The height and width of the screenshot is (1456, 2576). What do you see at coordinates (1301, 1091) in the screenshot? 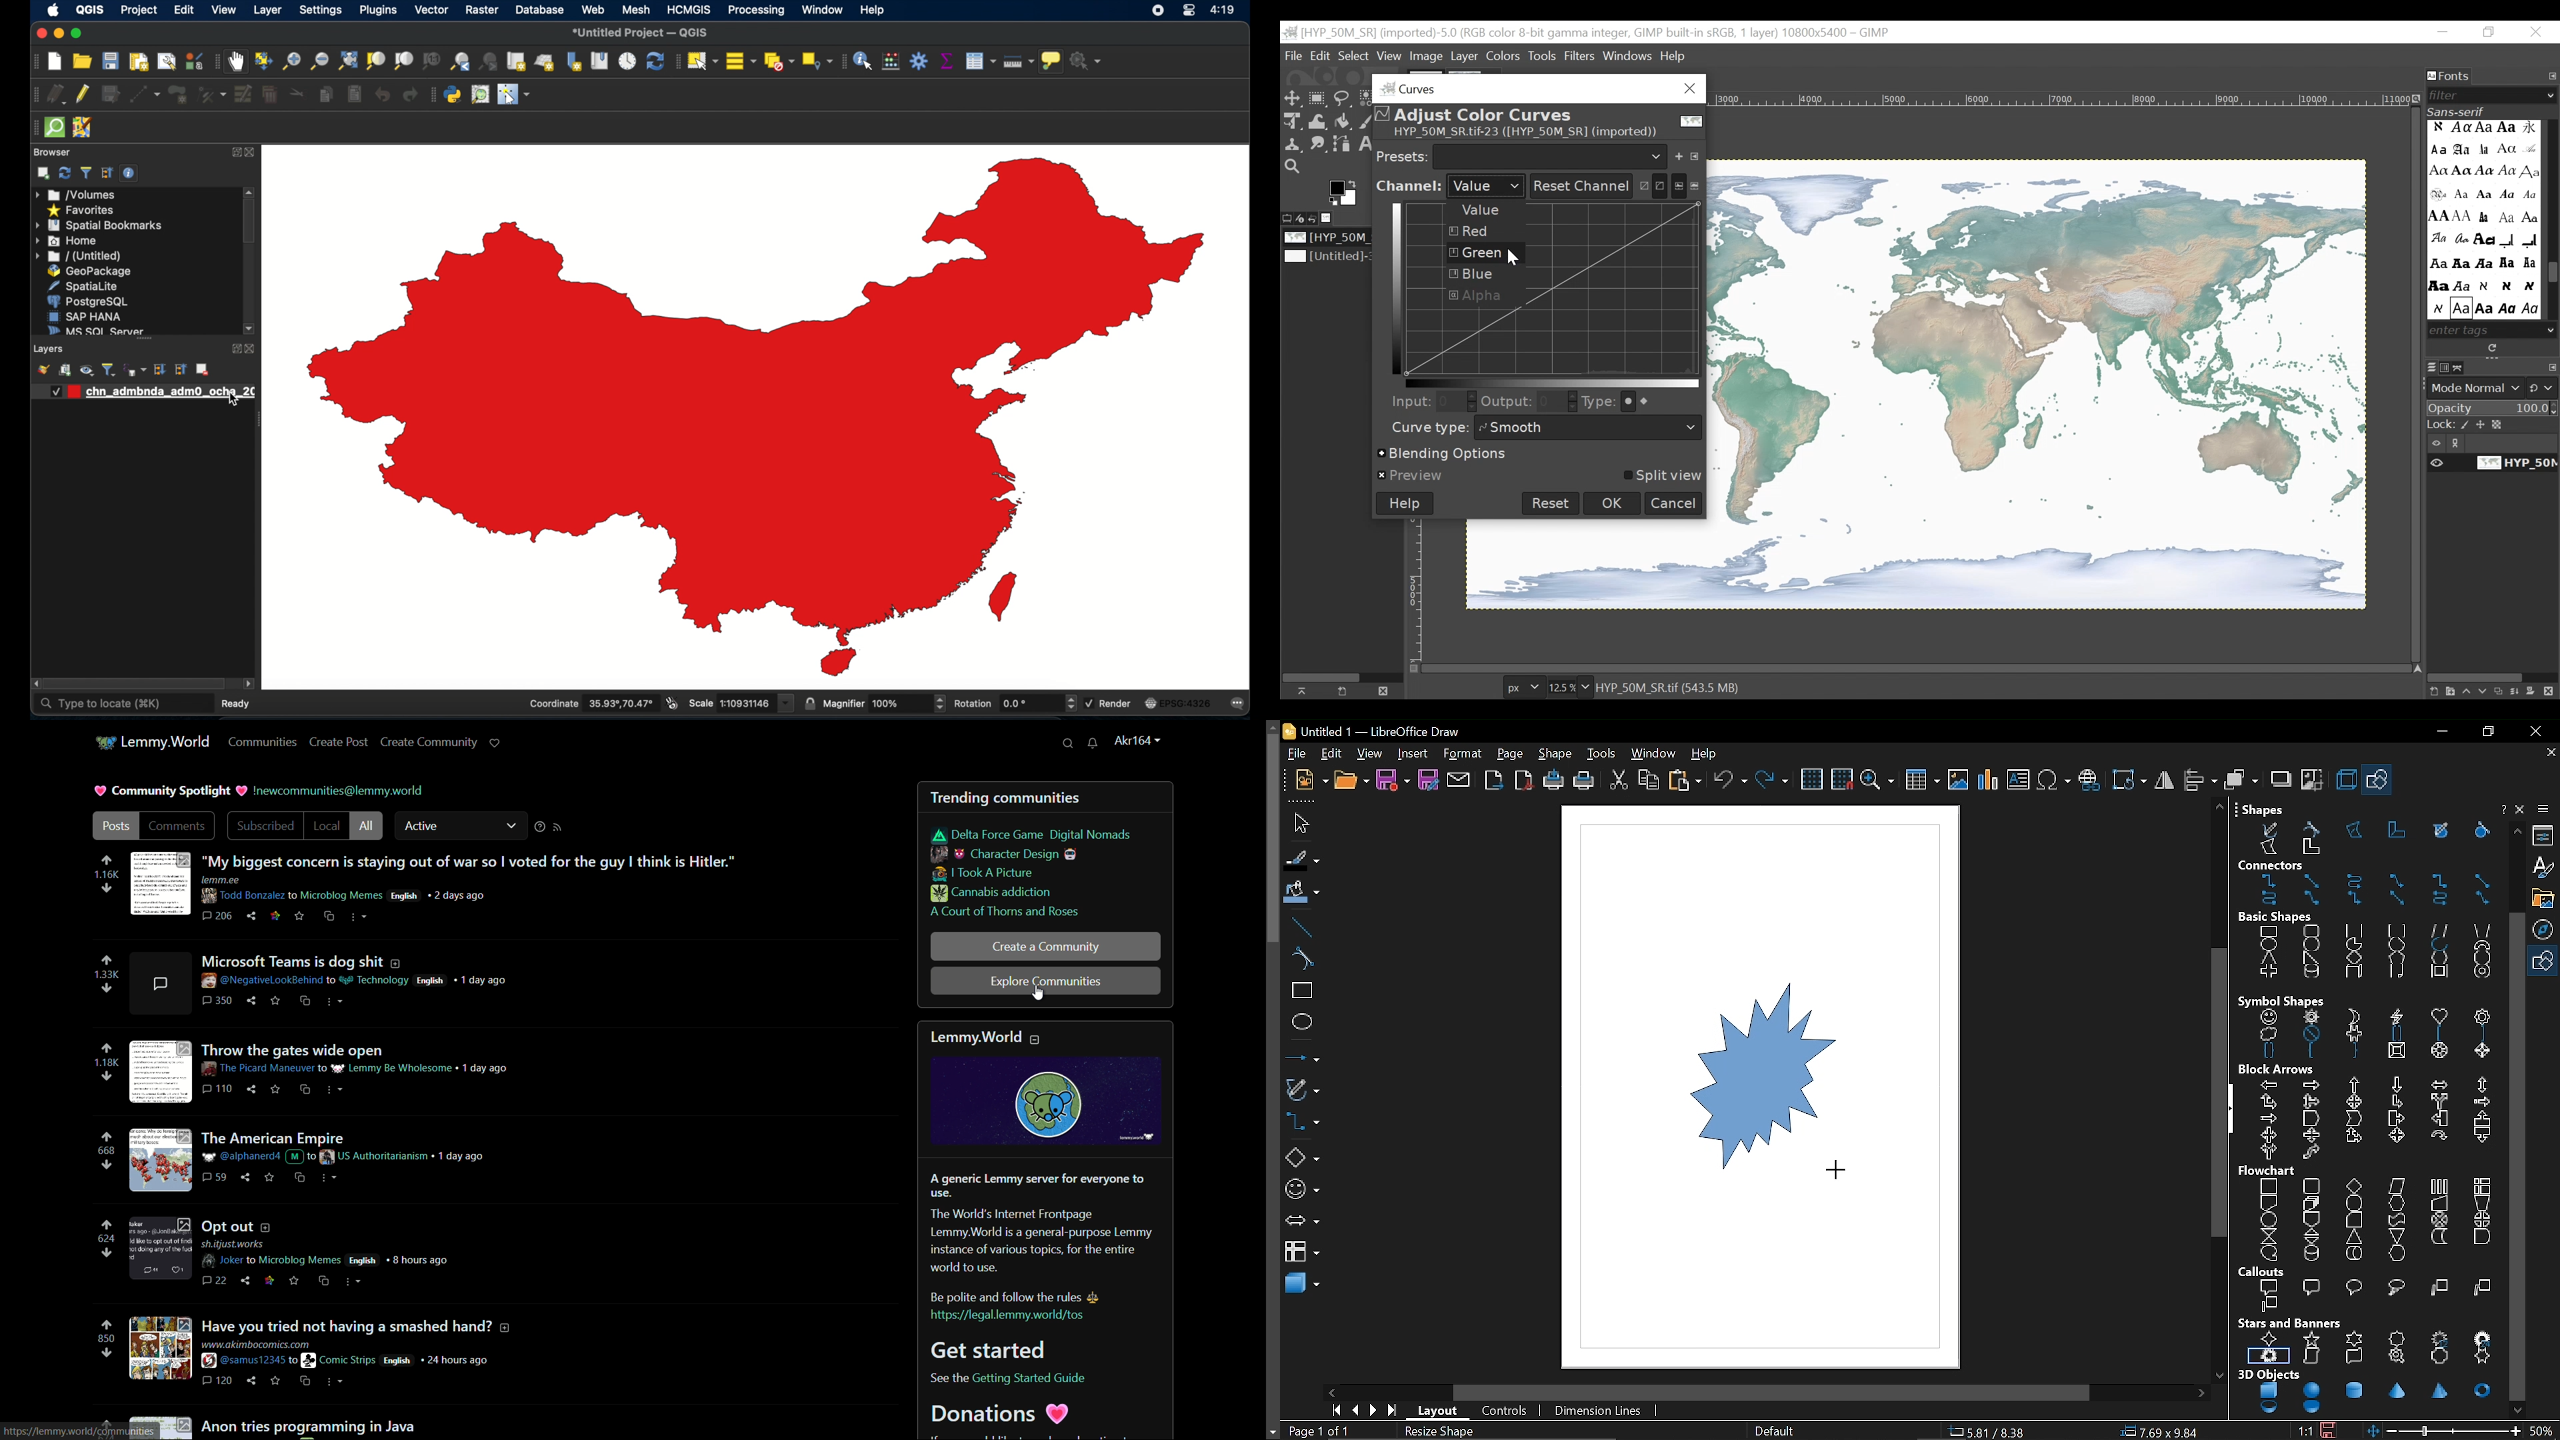
I see `curves and polygons` at bounding box center [1301, 1091].